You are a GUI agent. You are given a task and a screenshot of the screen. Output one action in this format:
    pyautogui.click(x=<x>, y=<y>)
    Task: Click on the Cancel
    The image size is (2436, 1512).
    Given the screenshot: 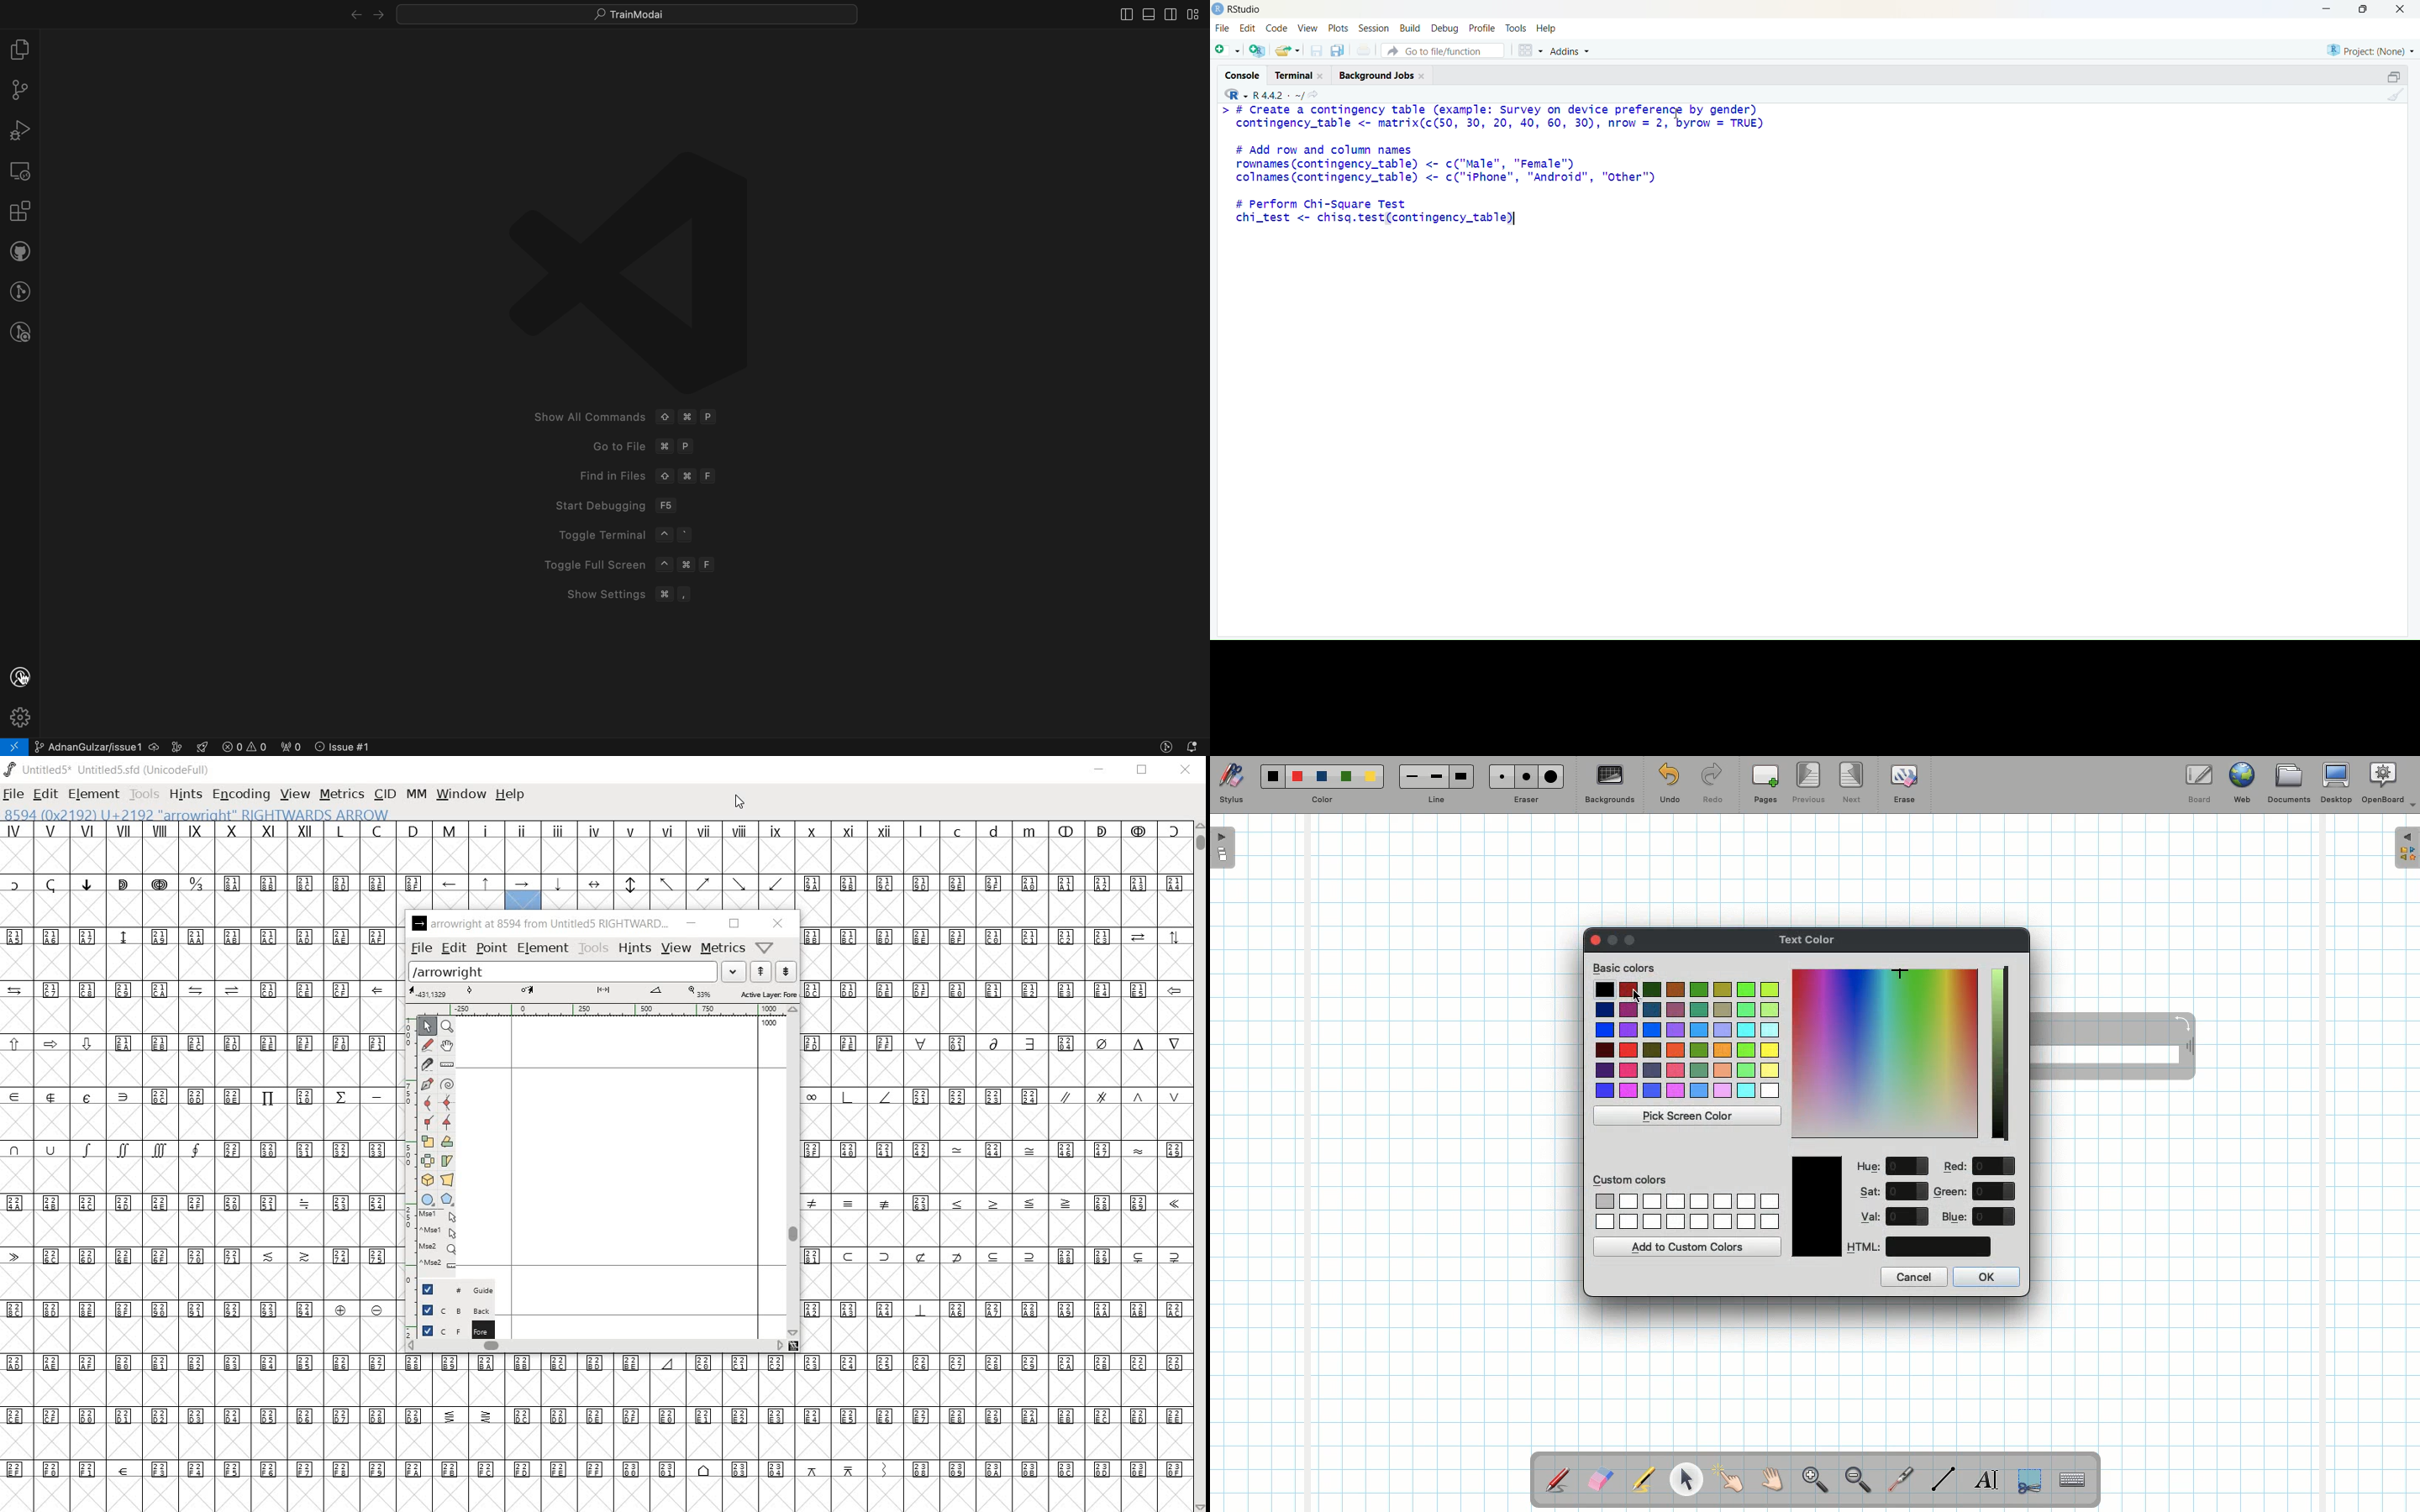 What is the action you would take?
    pyautogui.click(x=1913, y=1277)
    